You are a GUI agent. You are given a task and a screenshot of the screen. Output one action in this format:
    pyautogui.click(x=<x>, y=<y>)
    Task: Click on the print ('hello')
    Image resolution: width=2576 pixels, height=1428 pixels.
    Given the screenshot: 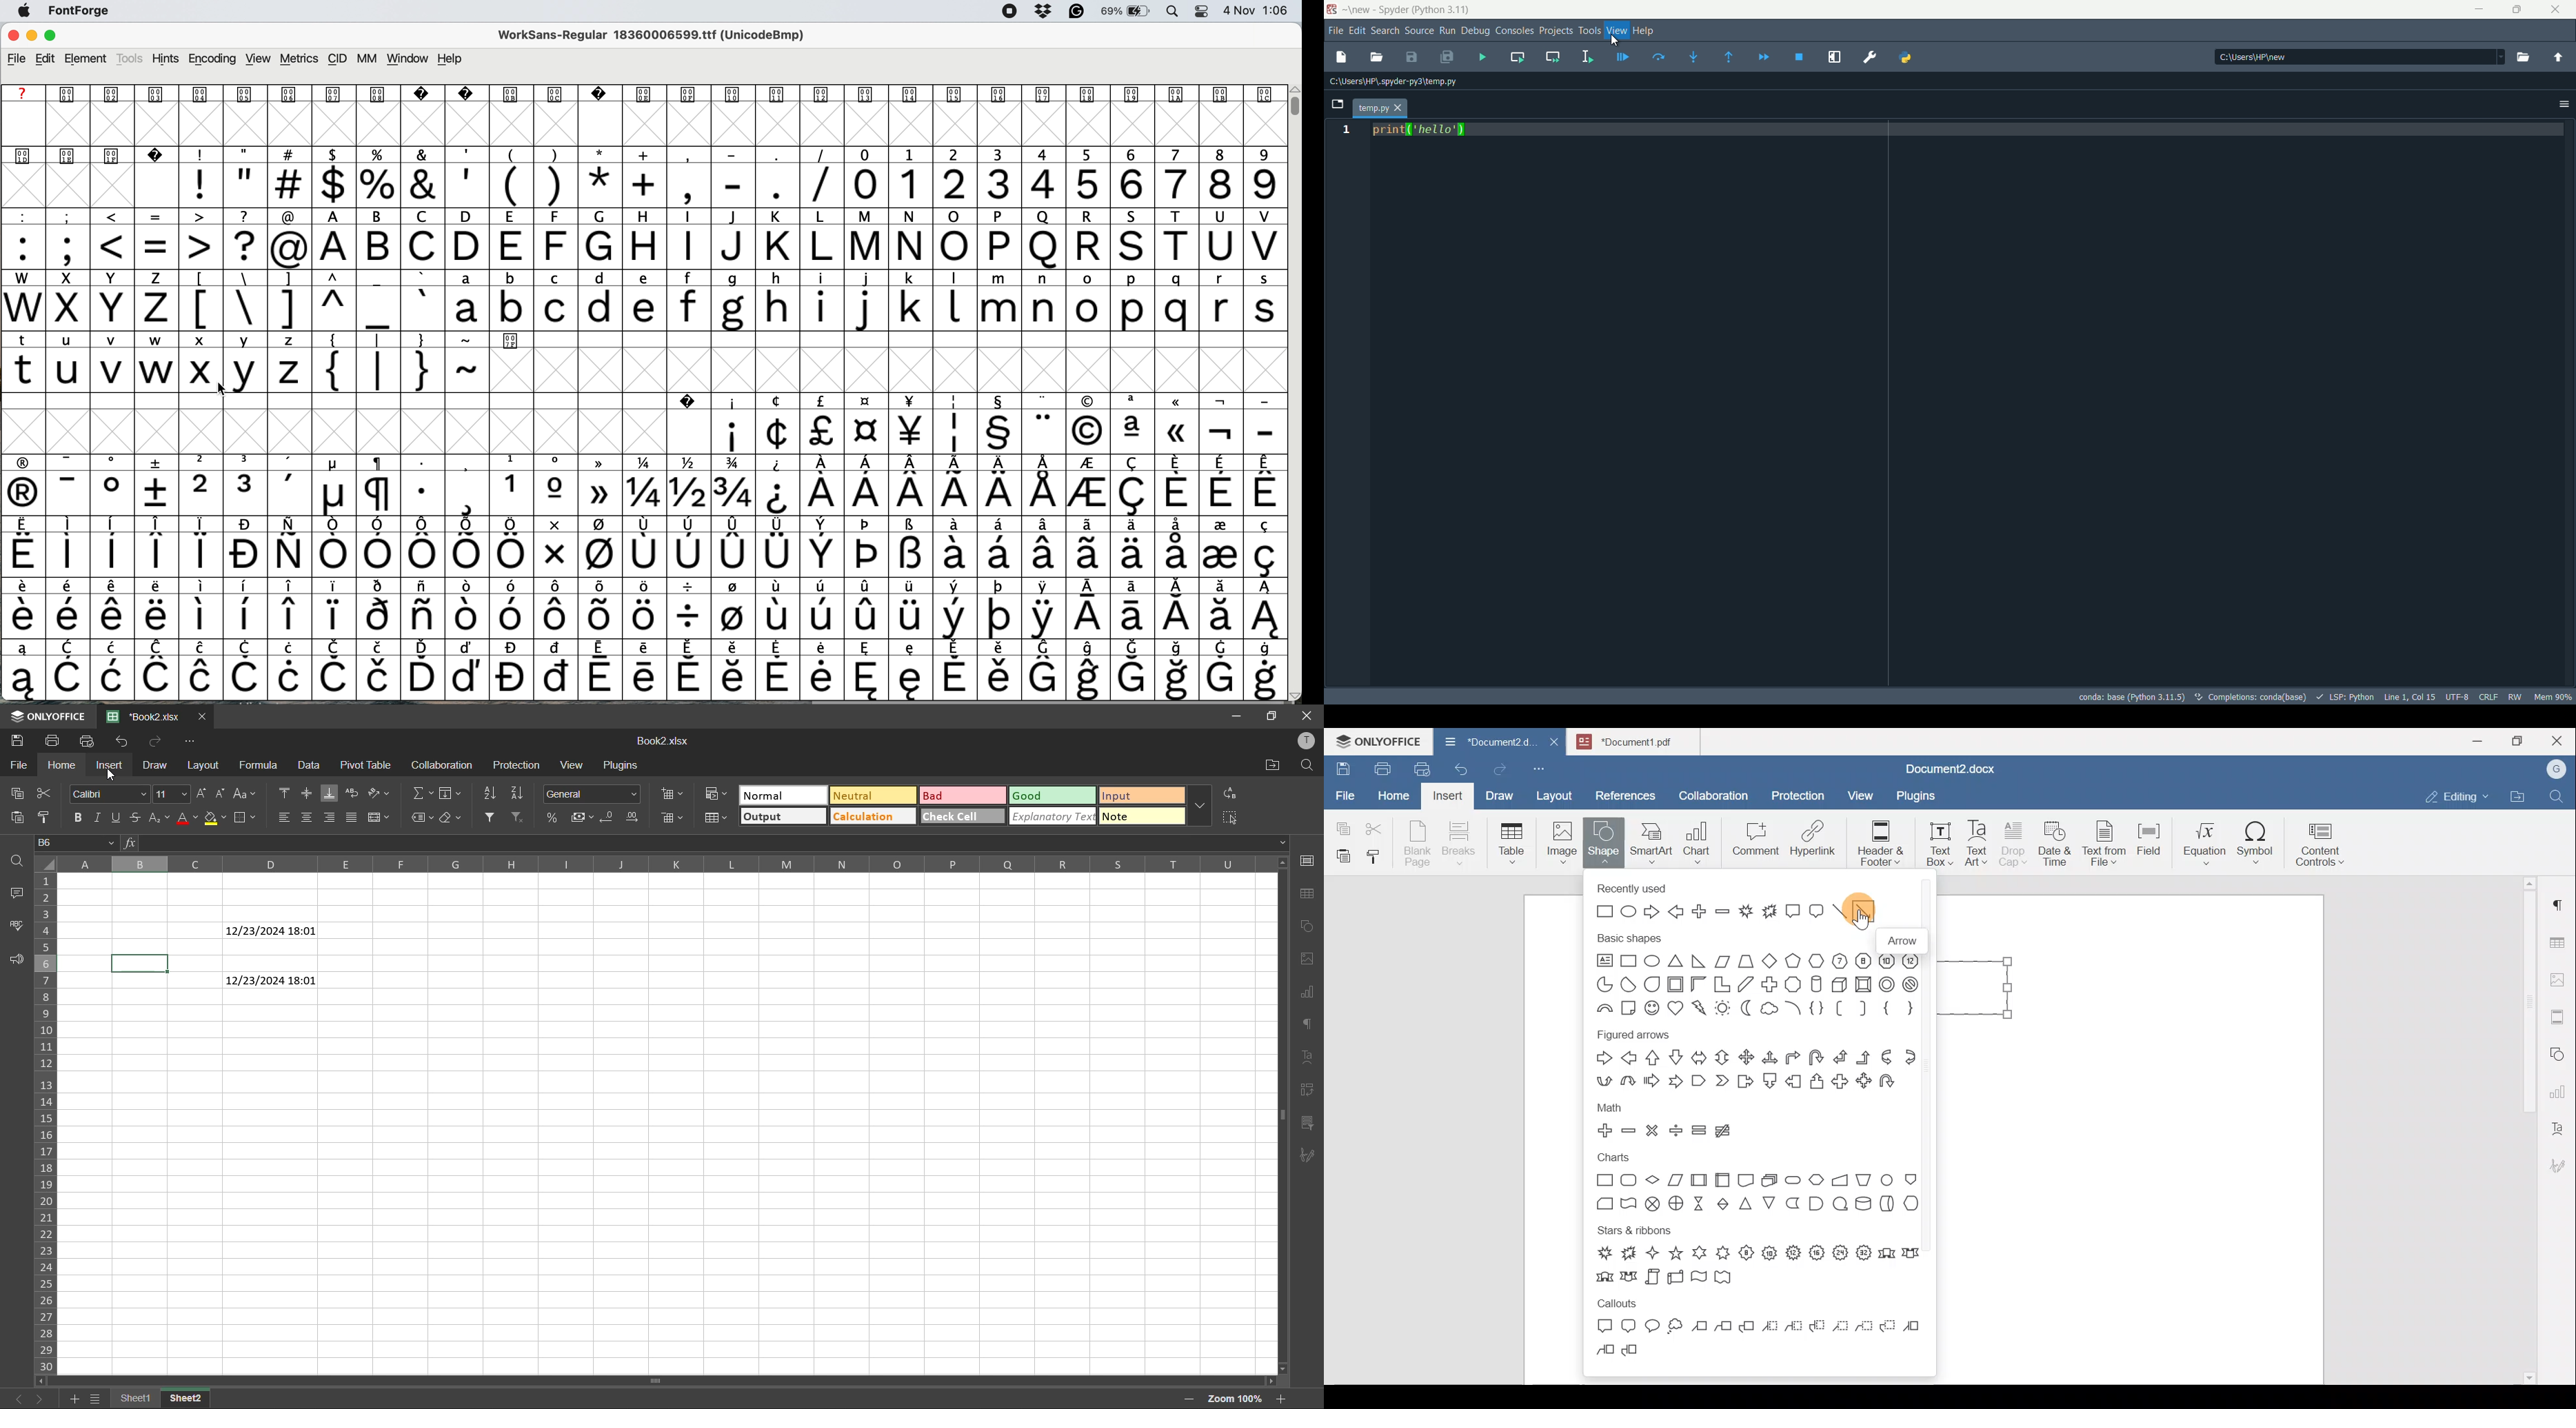 What is the action you would take?
    pyautogui.click(x=1423, y=130)
    